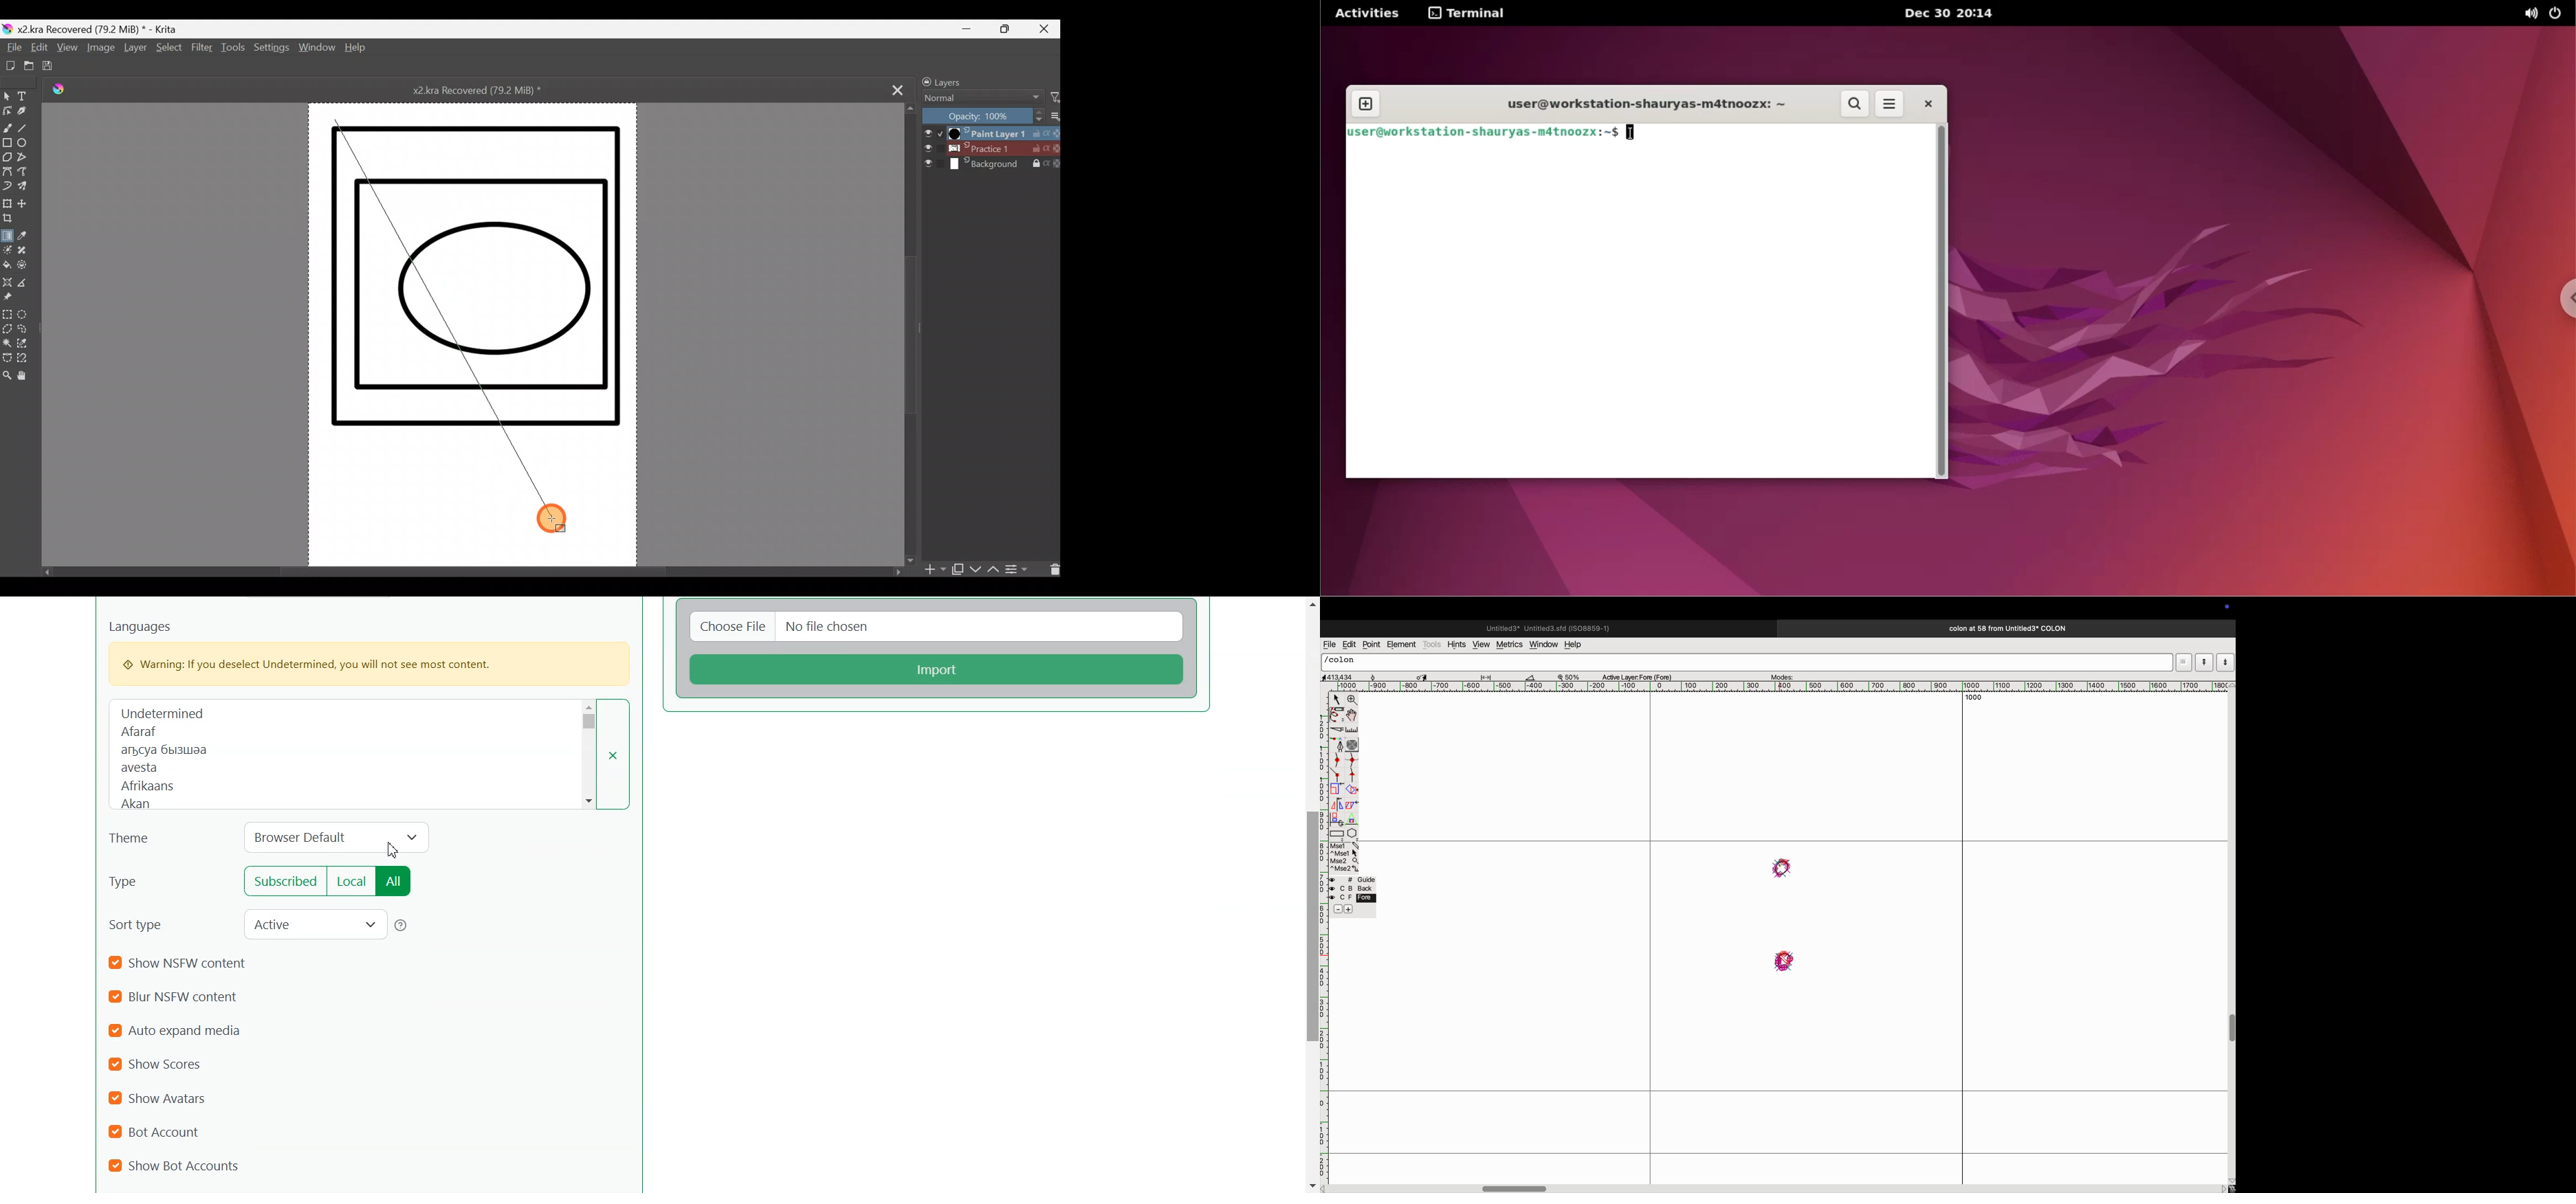  Describe the element at coordinates (317, 50) in the screenshot. I see `Window` at that location.